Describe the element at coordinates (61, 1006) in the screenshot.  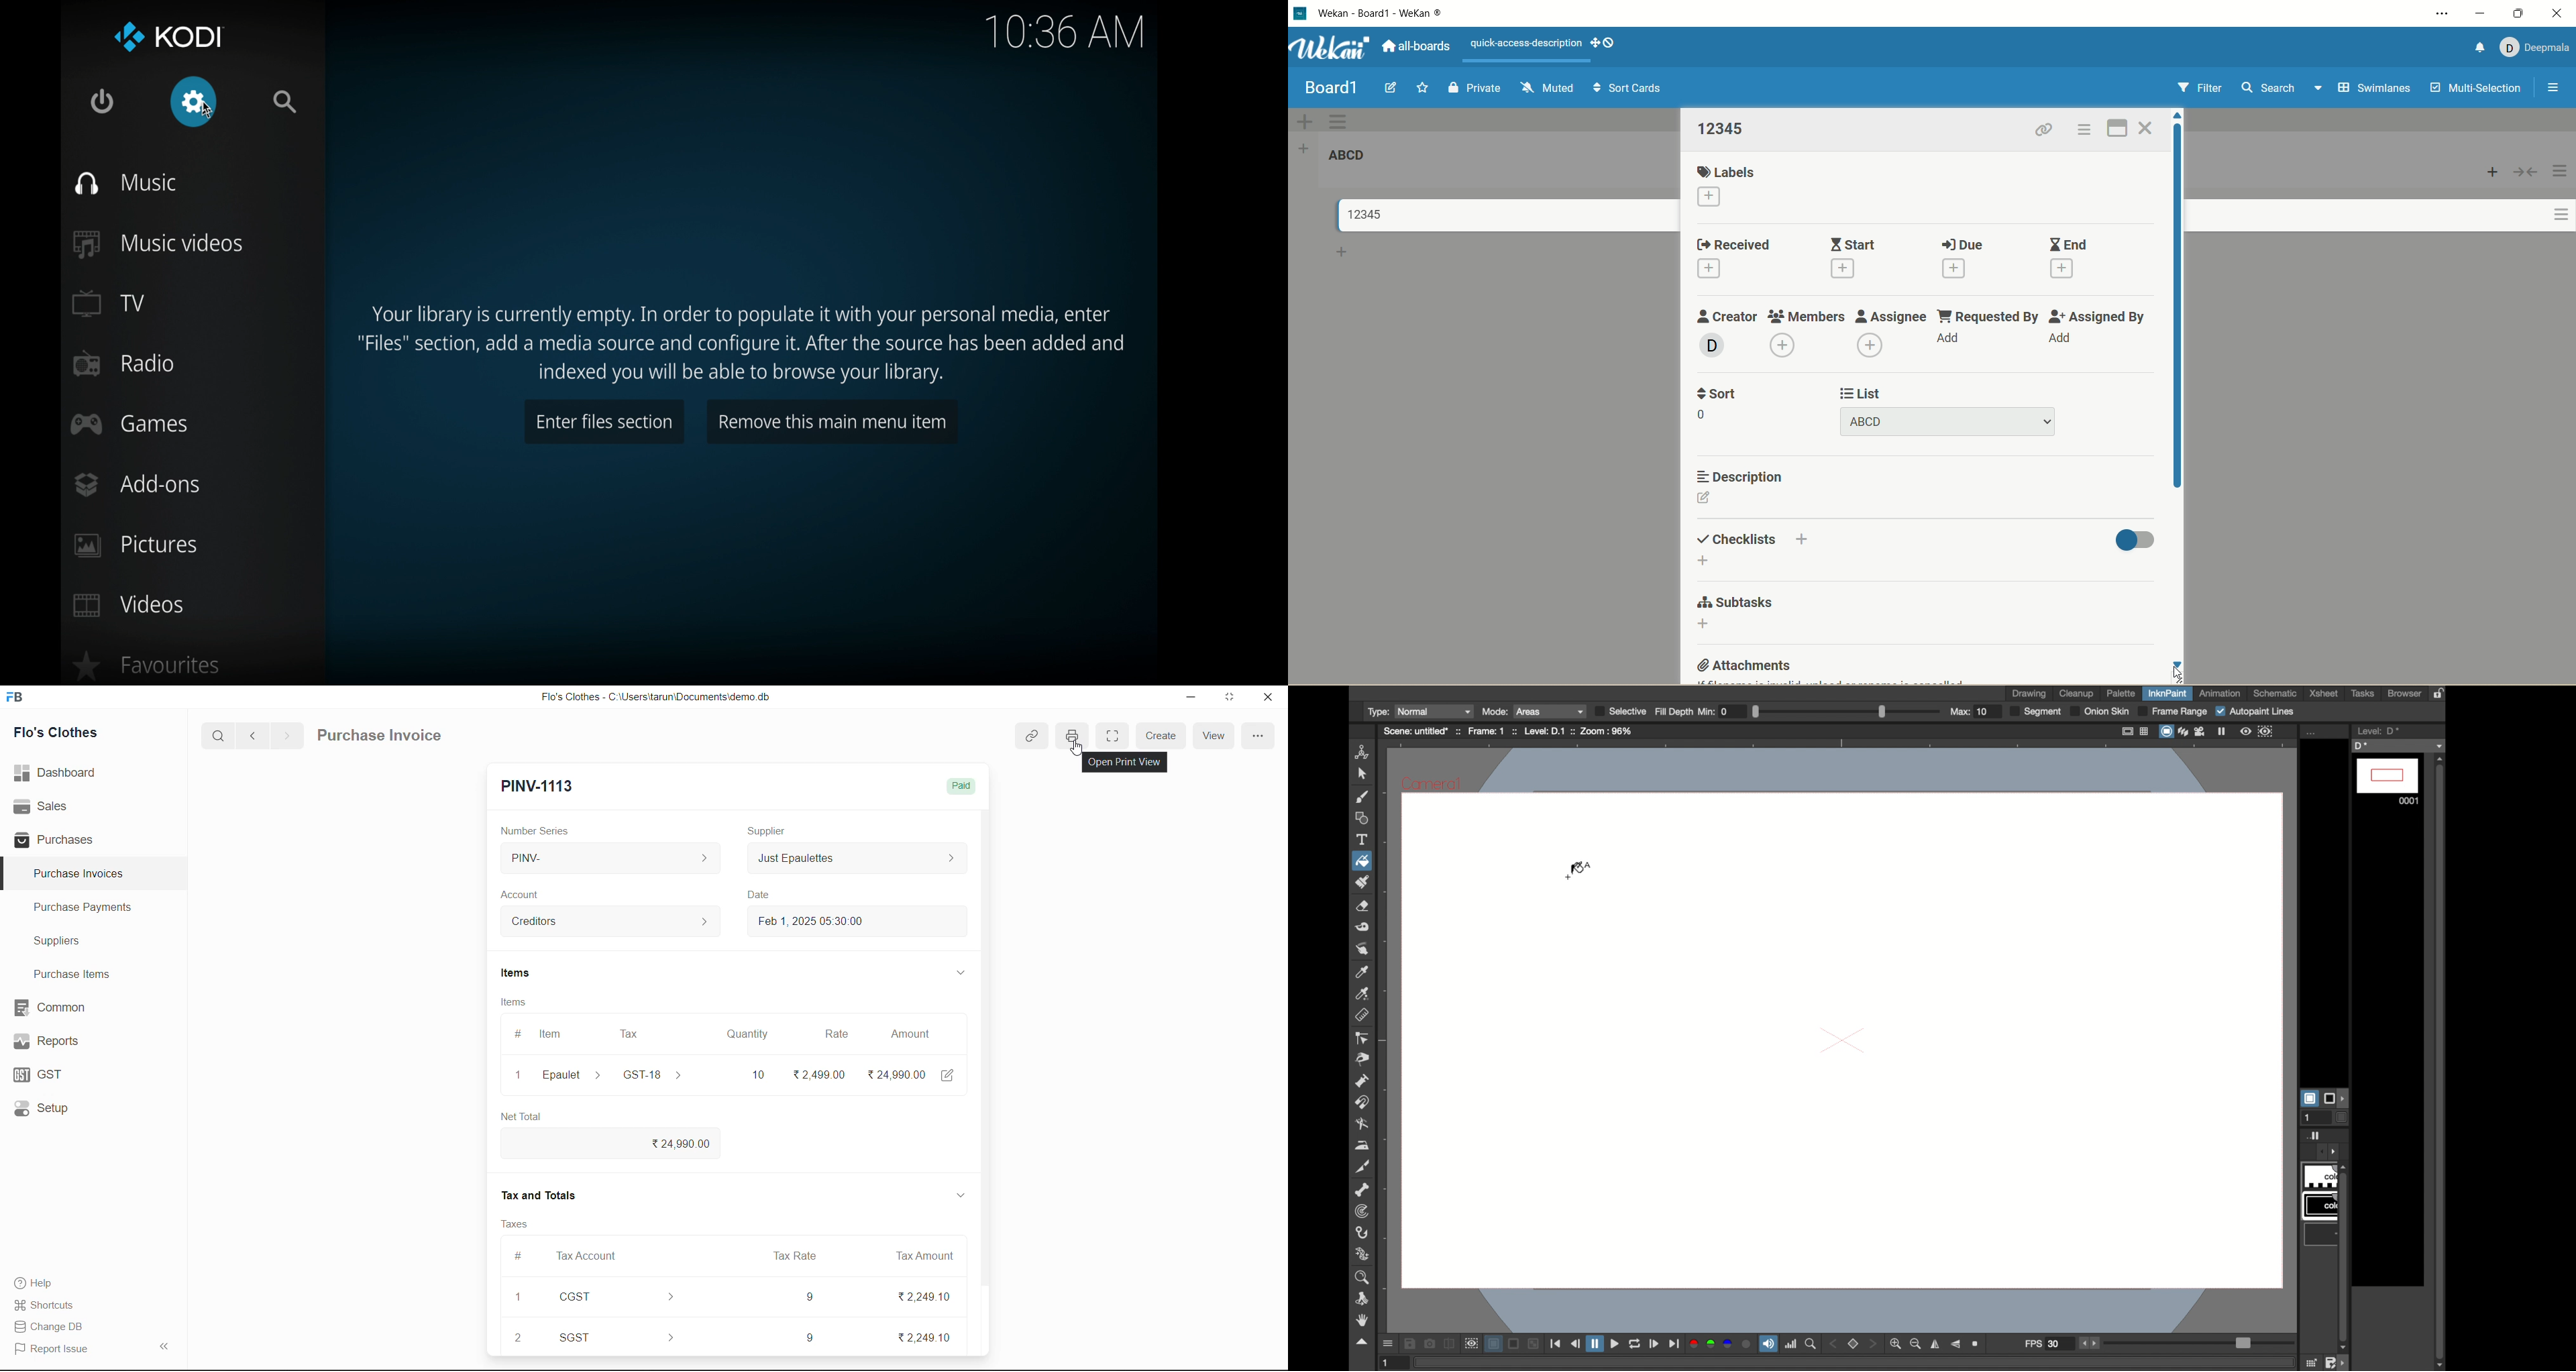
I see `Common` at that location.